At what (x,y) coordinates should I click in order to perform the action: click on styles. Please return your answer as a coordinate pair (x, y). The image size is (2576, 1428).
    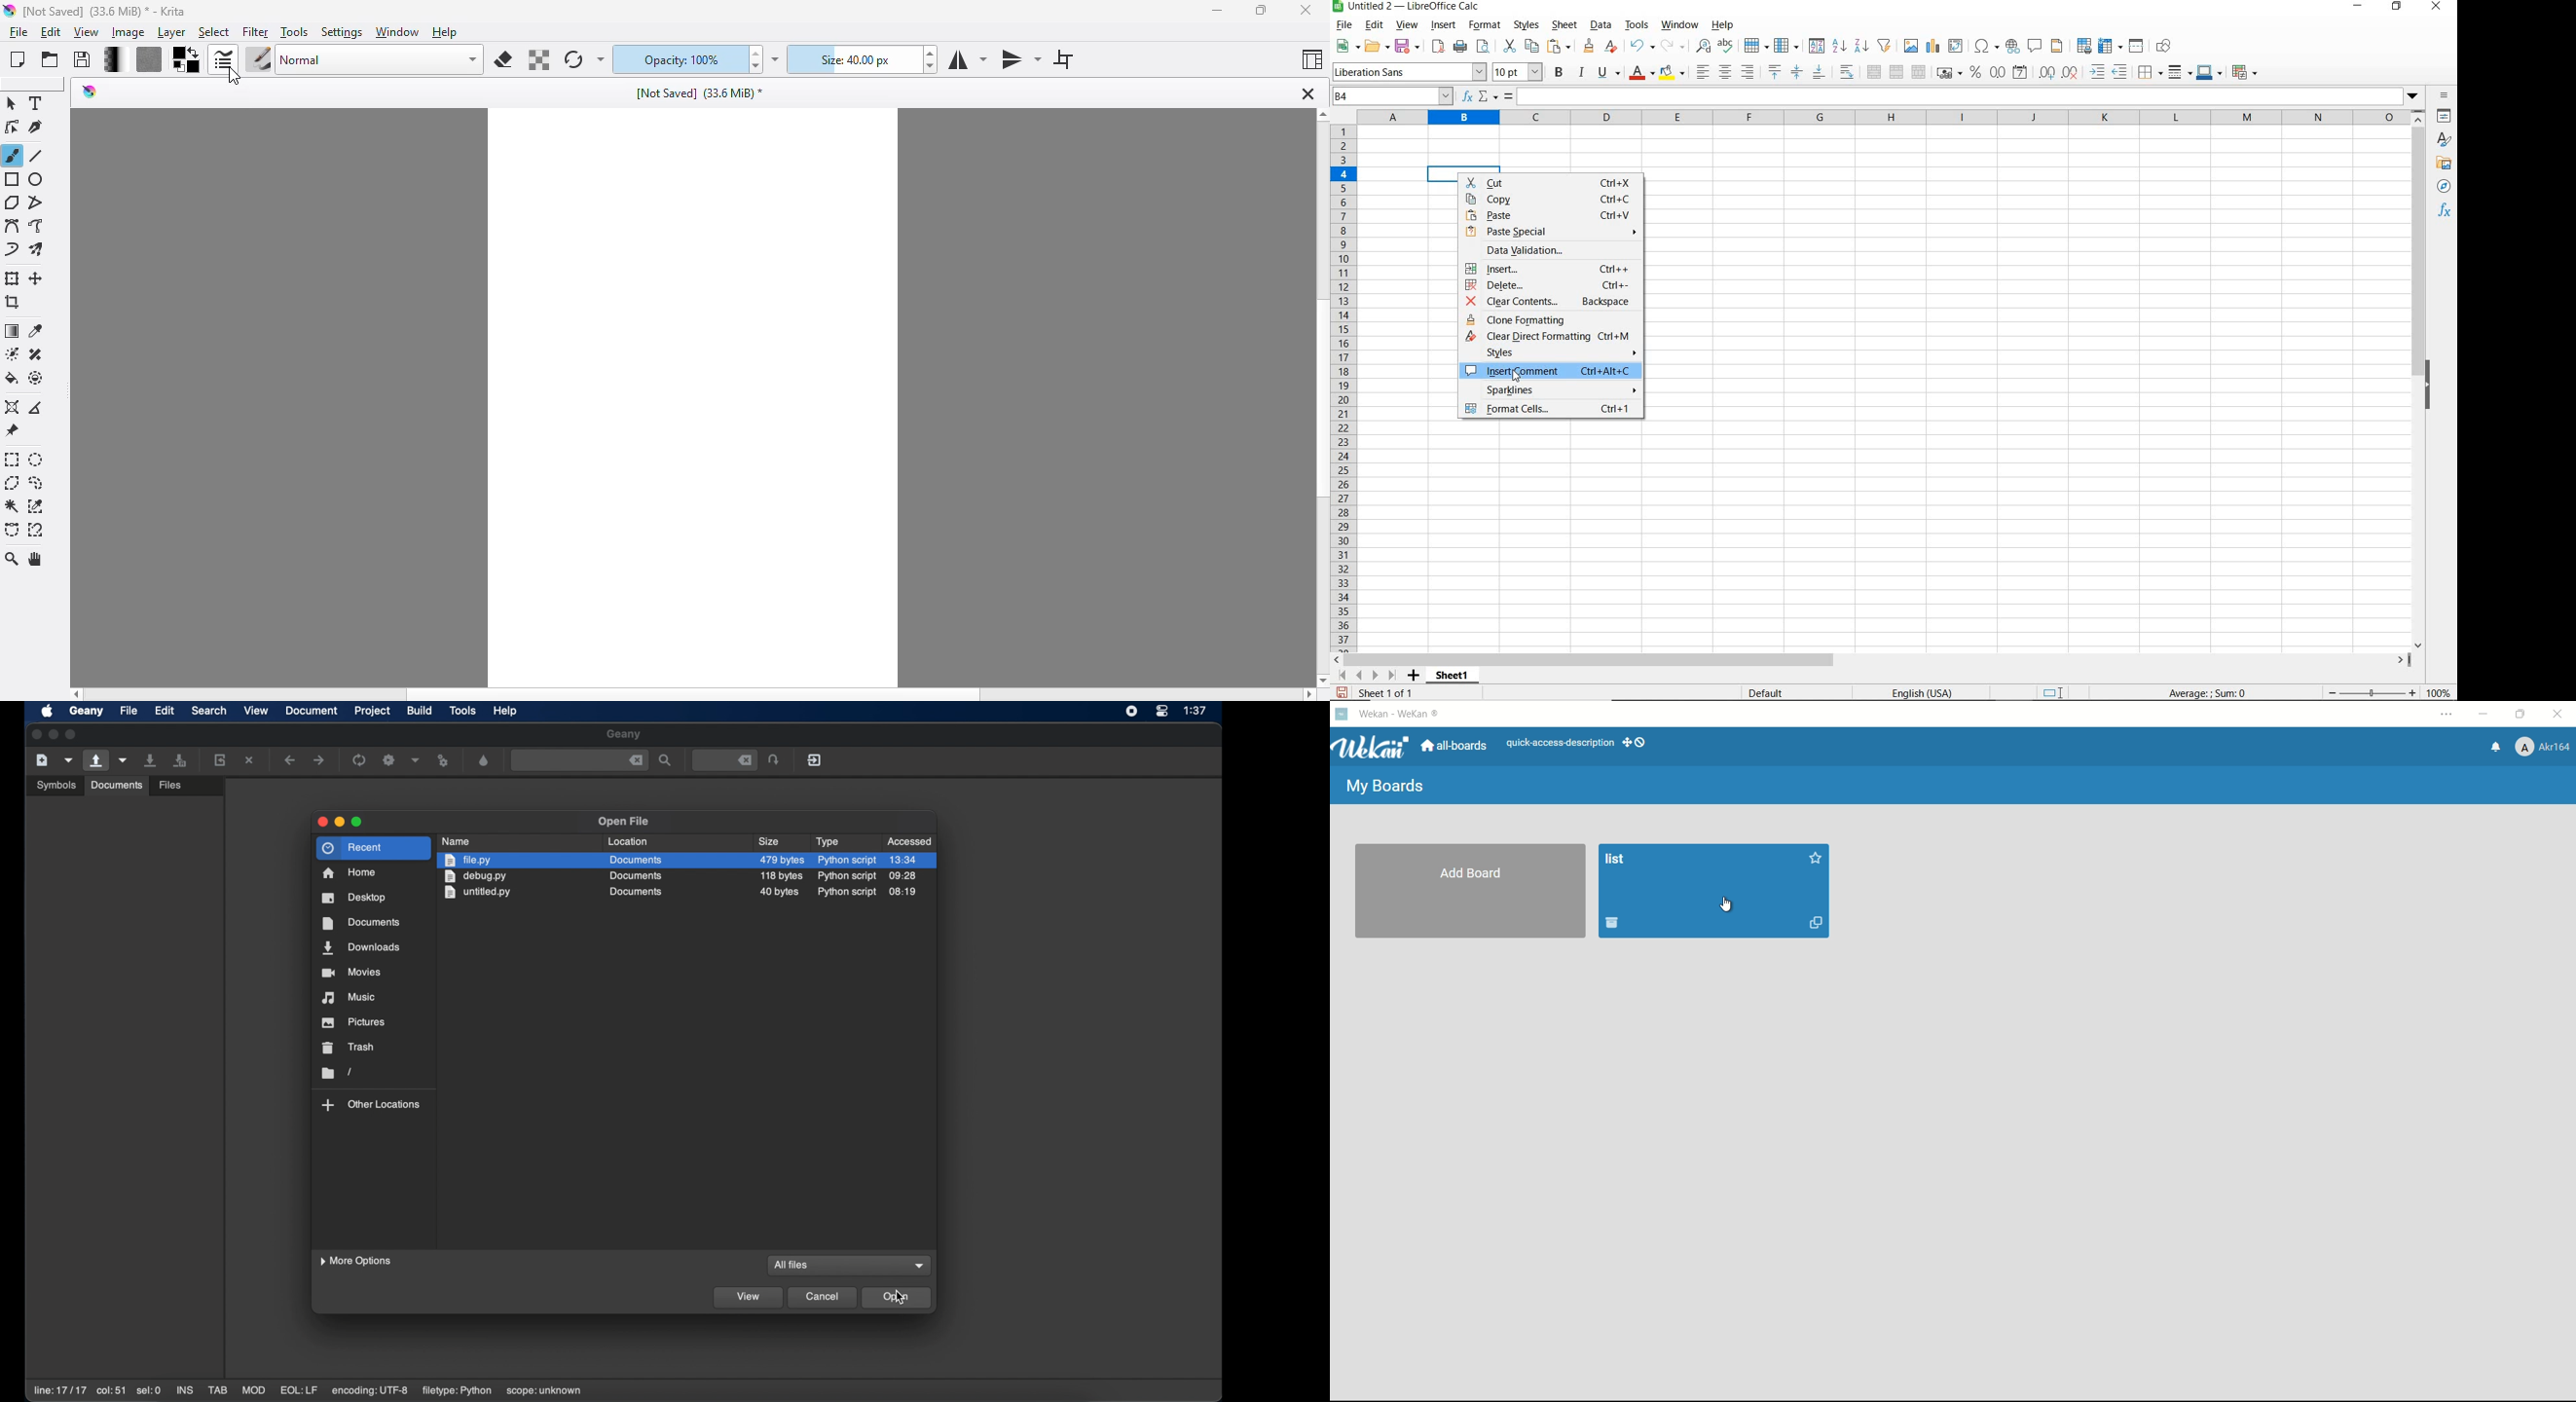
    Looking at the image, I should click on (1553, 354).